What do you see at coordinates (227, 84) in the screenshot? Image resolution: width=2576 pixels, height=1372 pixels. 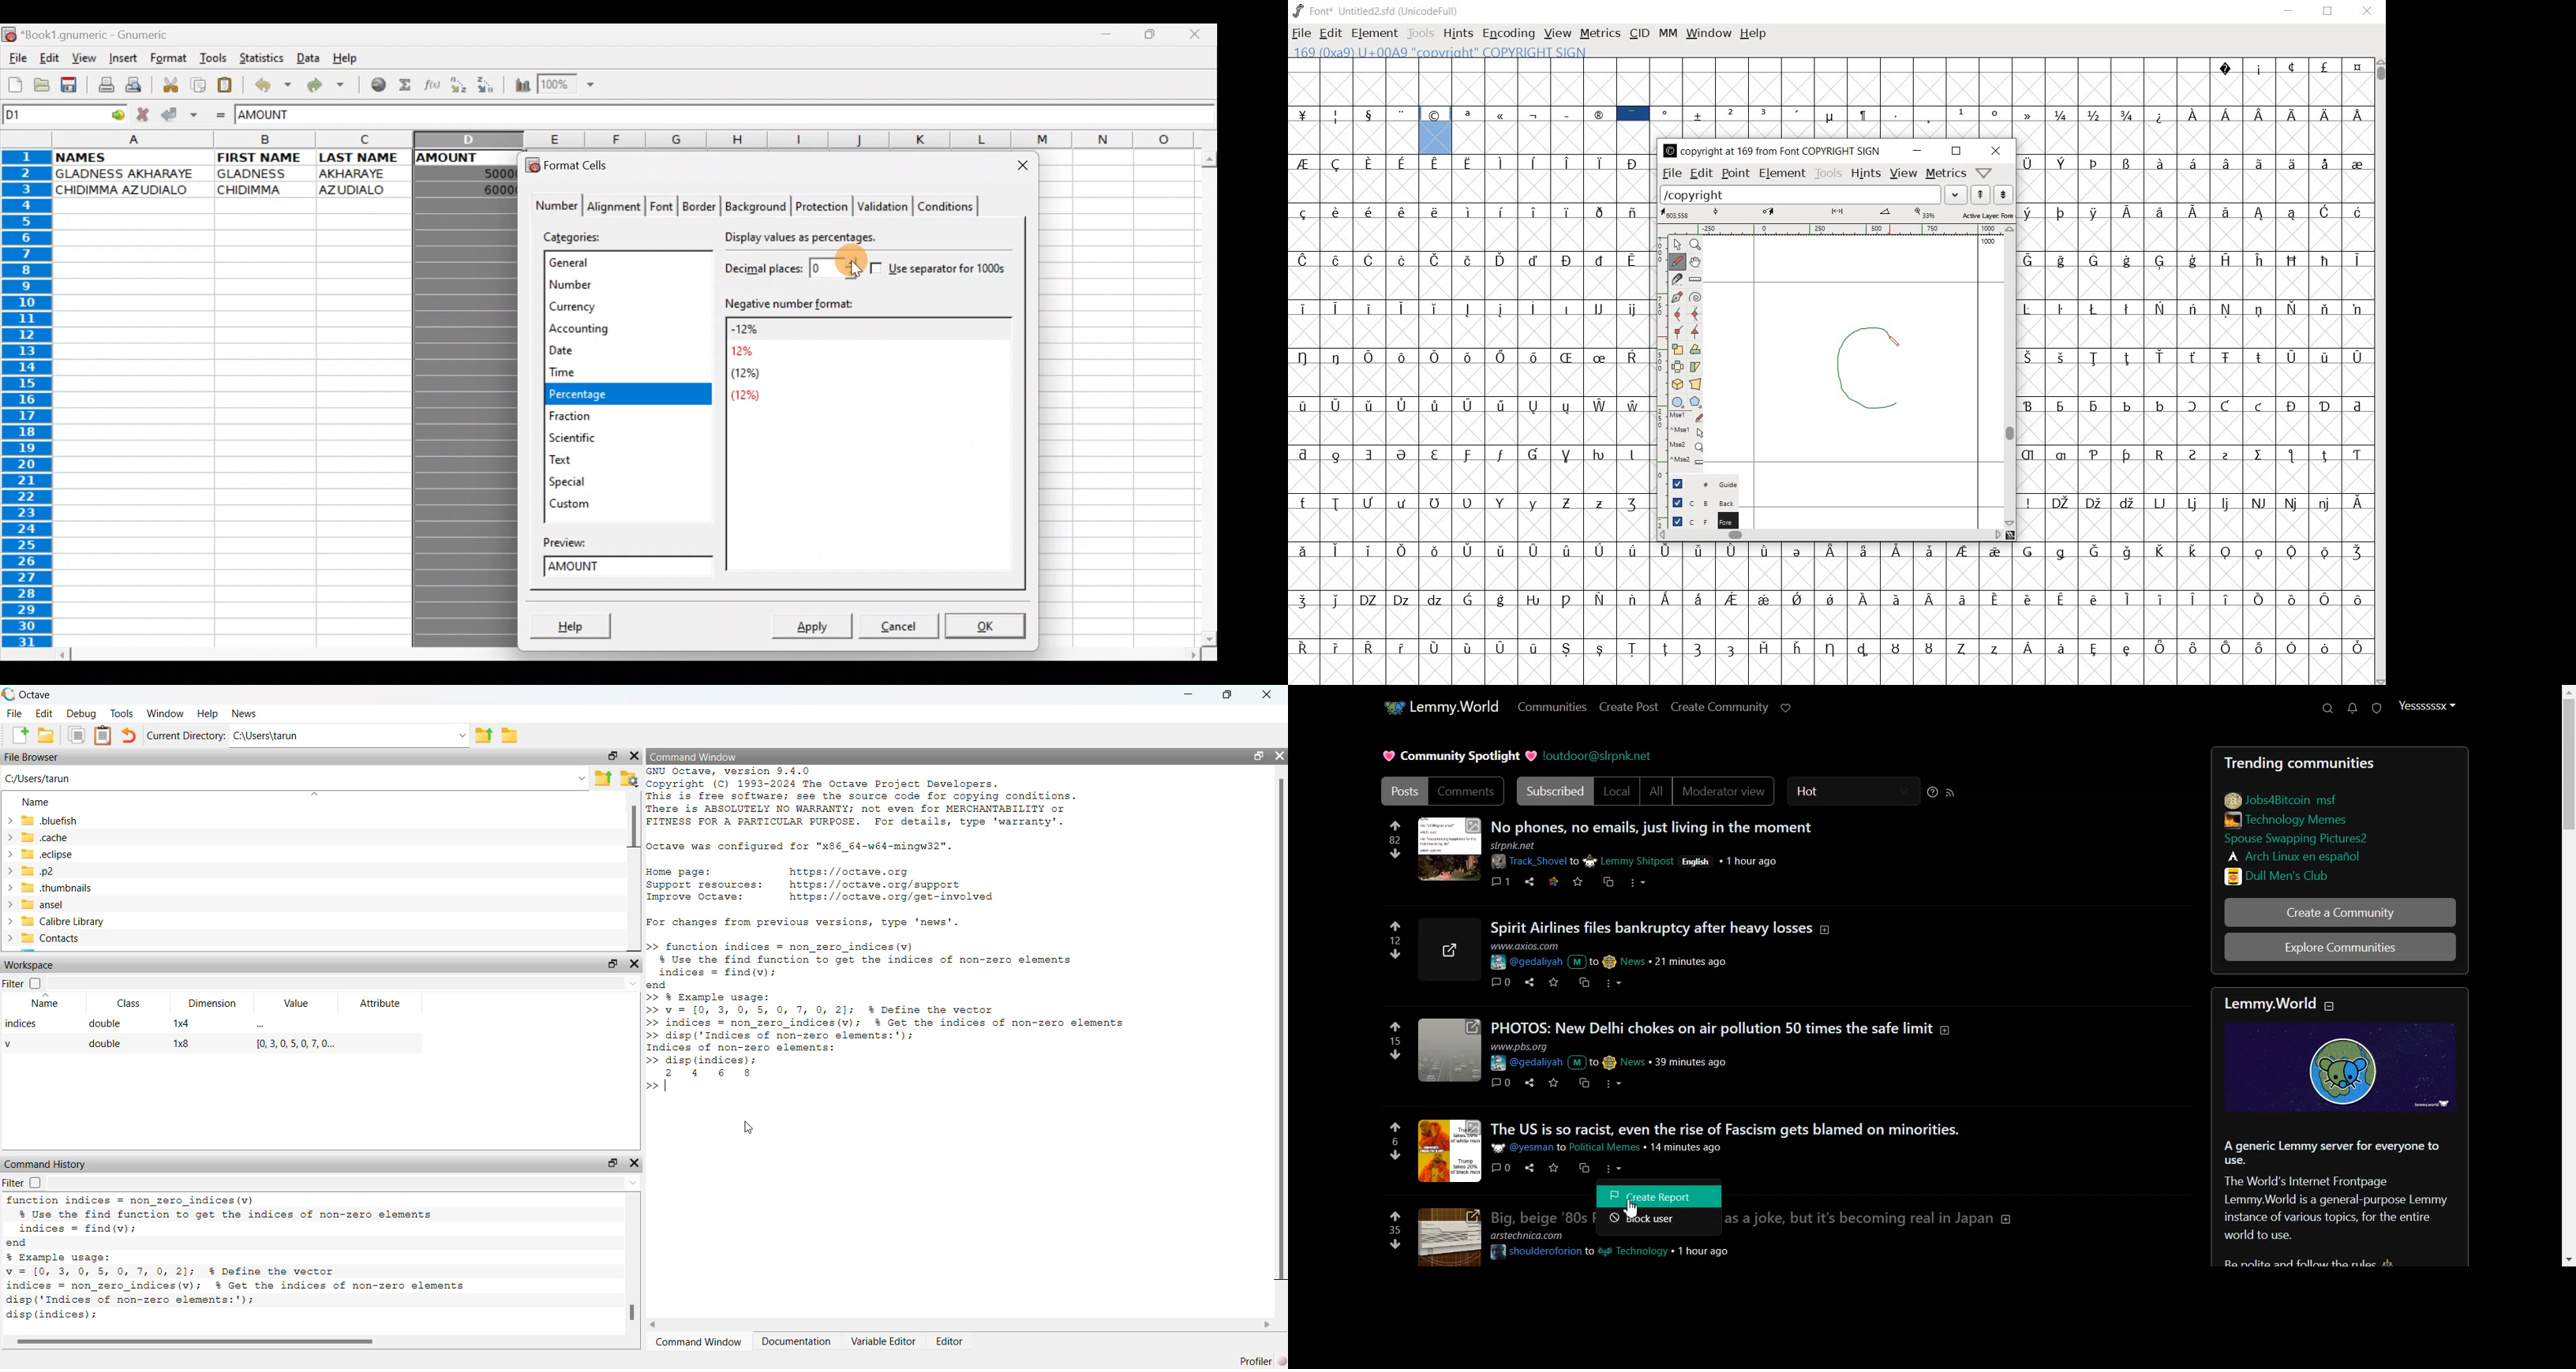 I see `Paste clipboard` at bounding box center [227, 84].